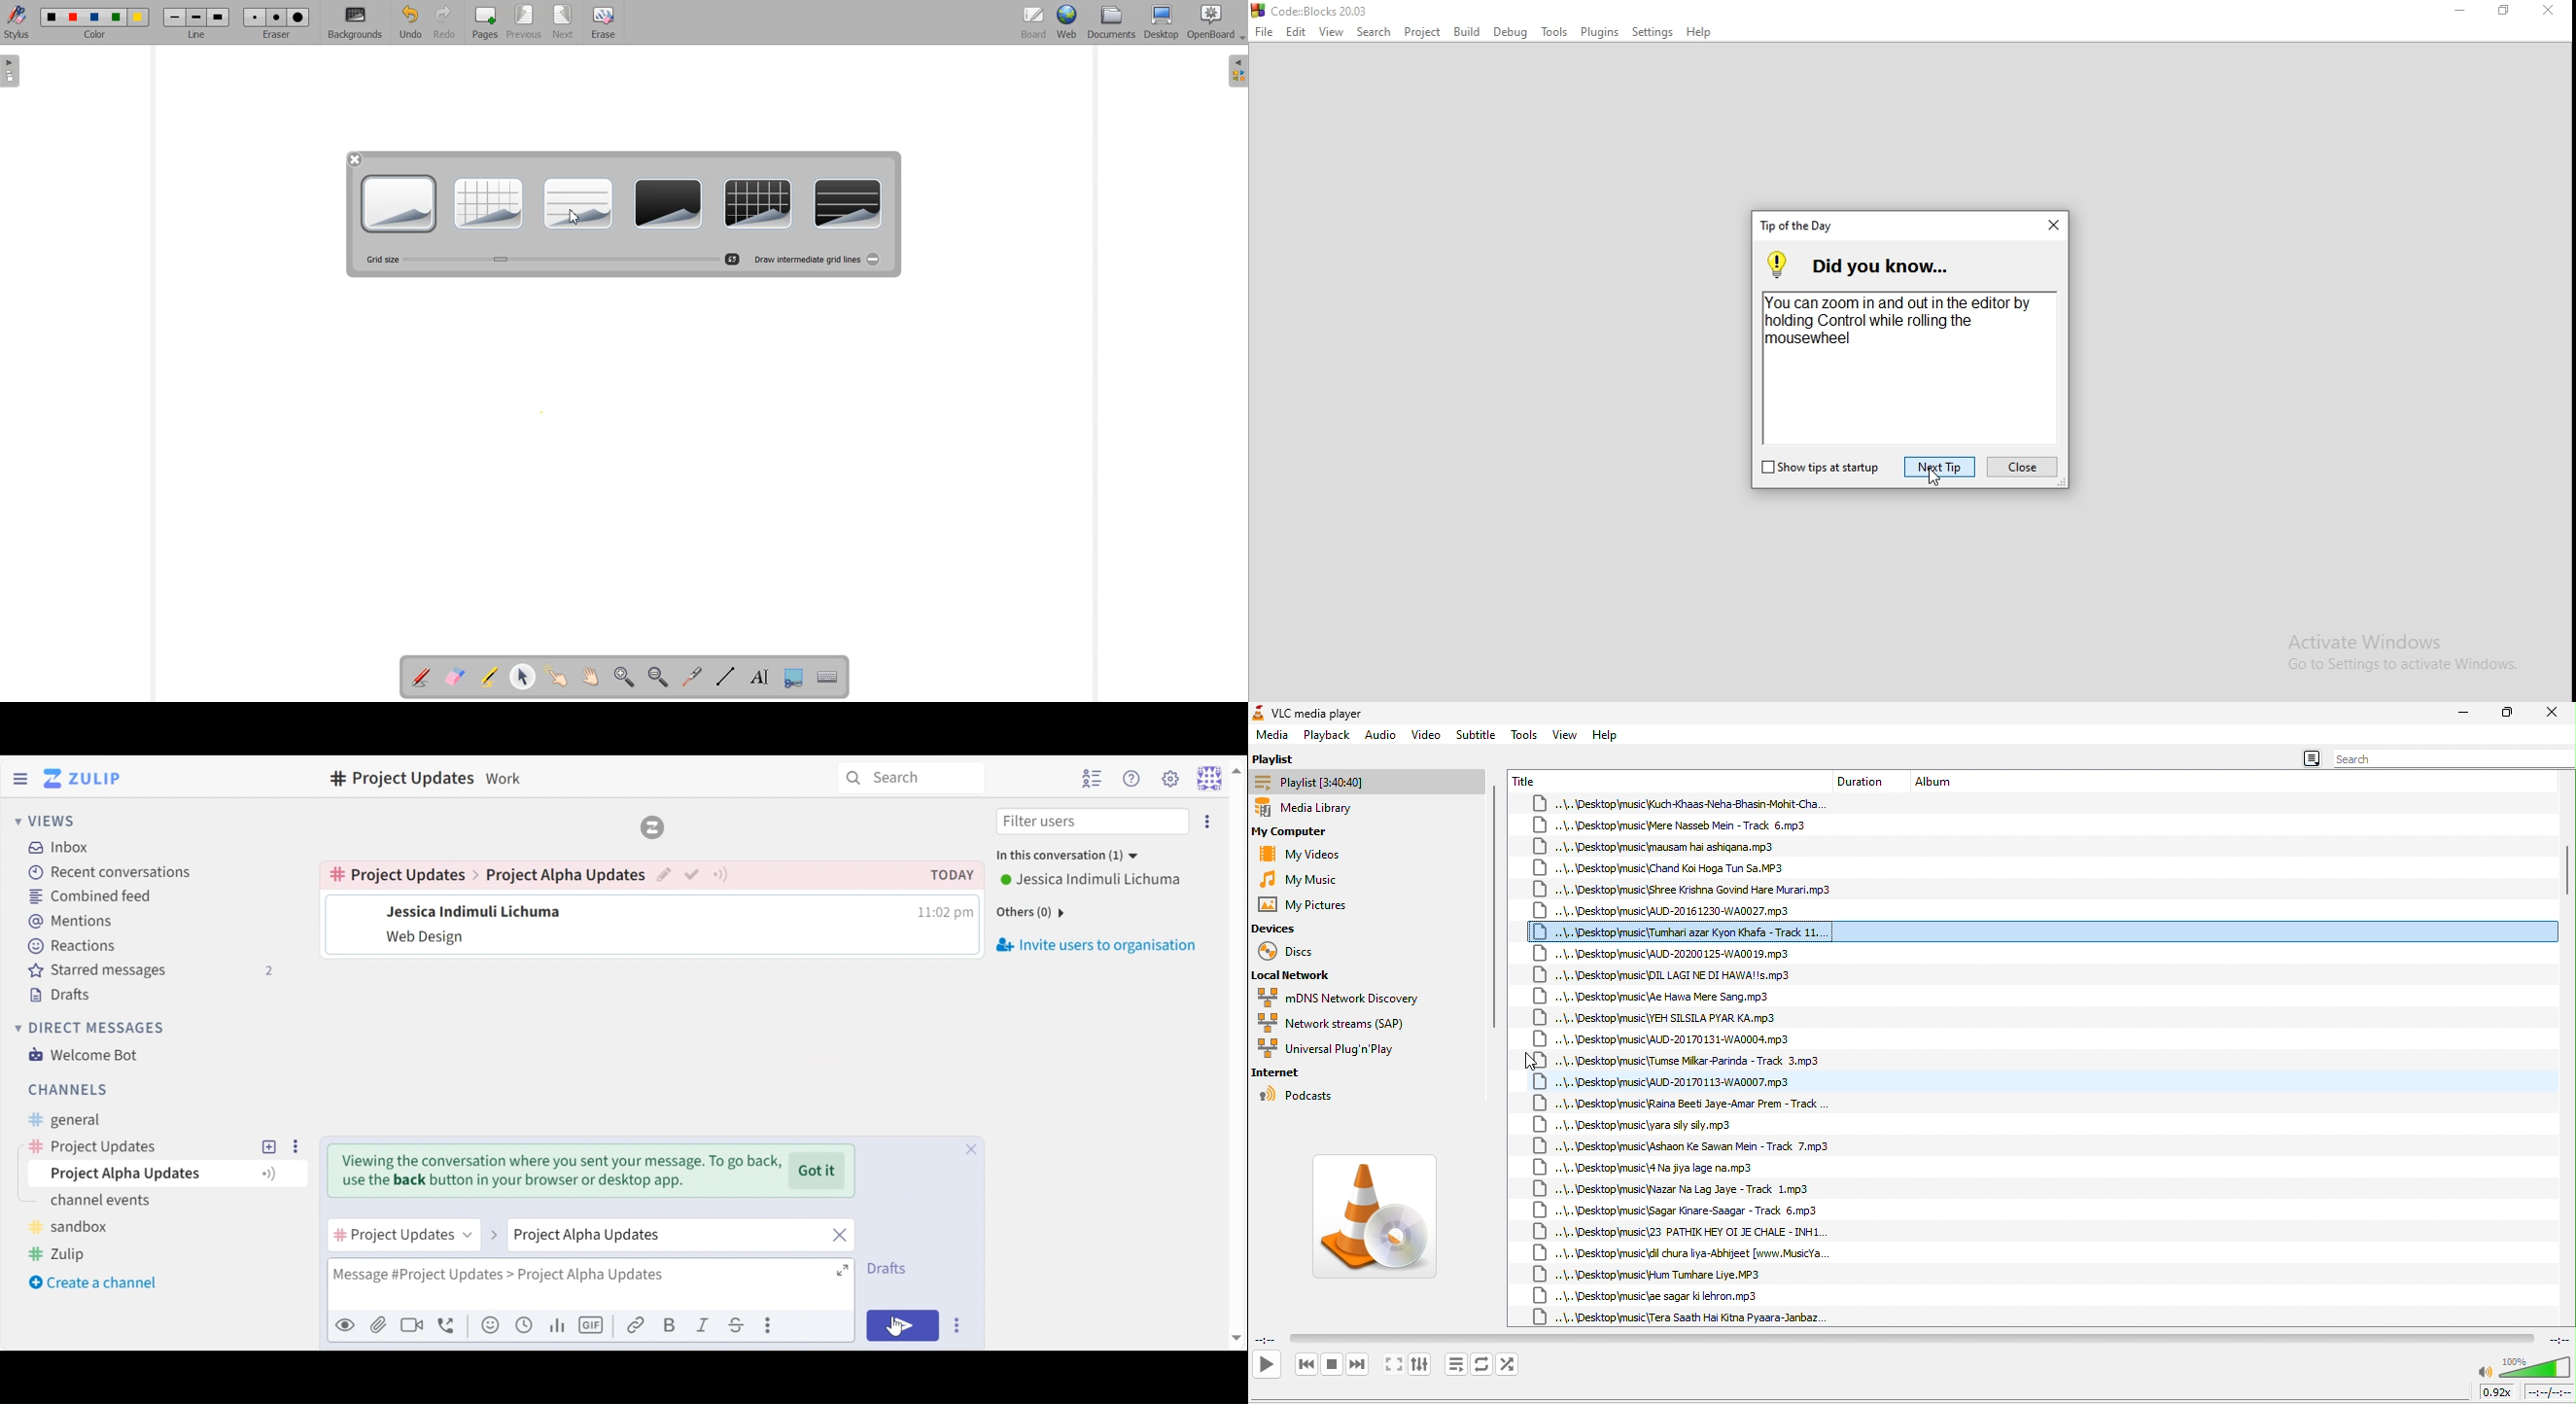  What do you see at coordinates (1304, 1096) in the screenshot?
I see `podcasts` at bounding box center [1304, 1096].